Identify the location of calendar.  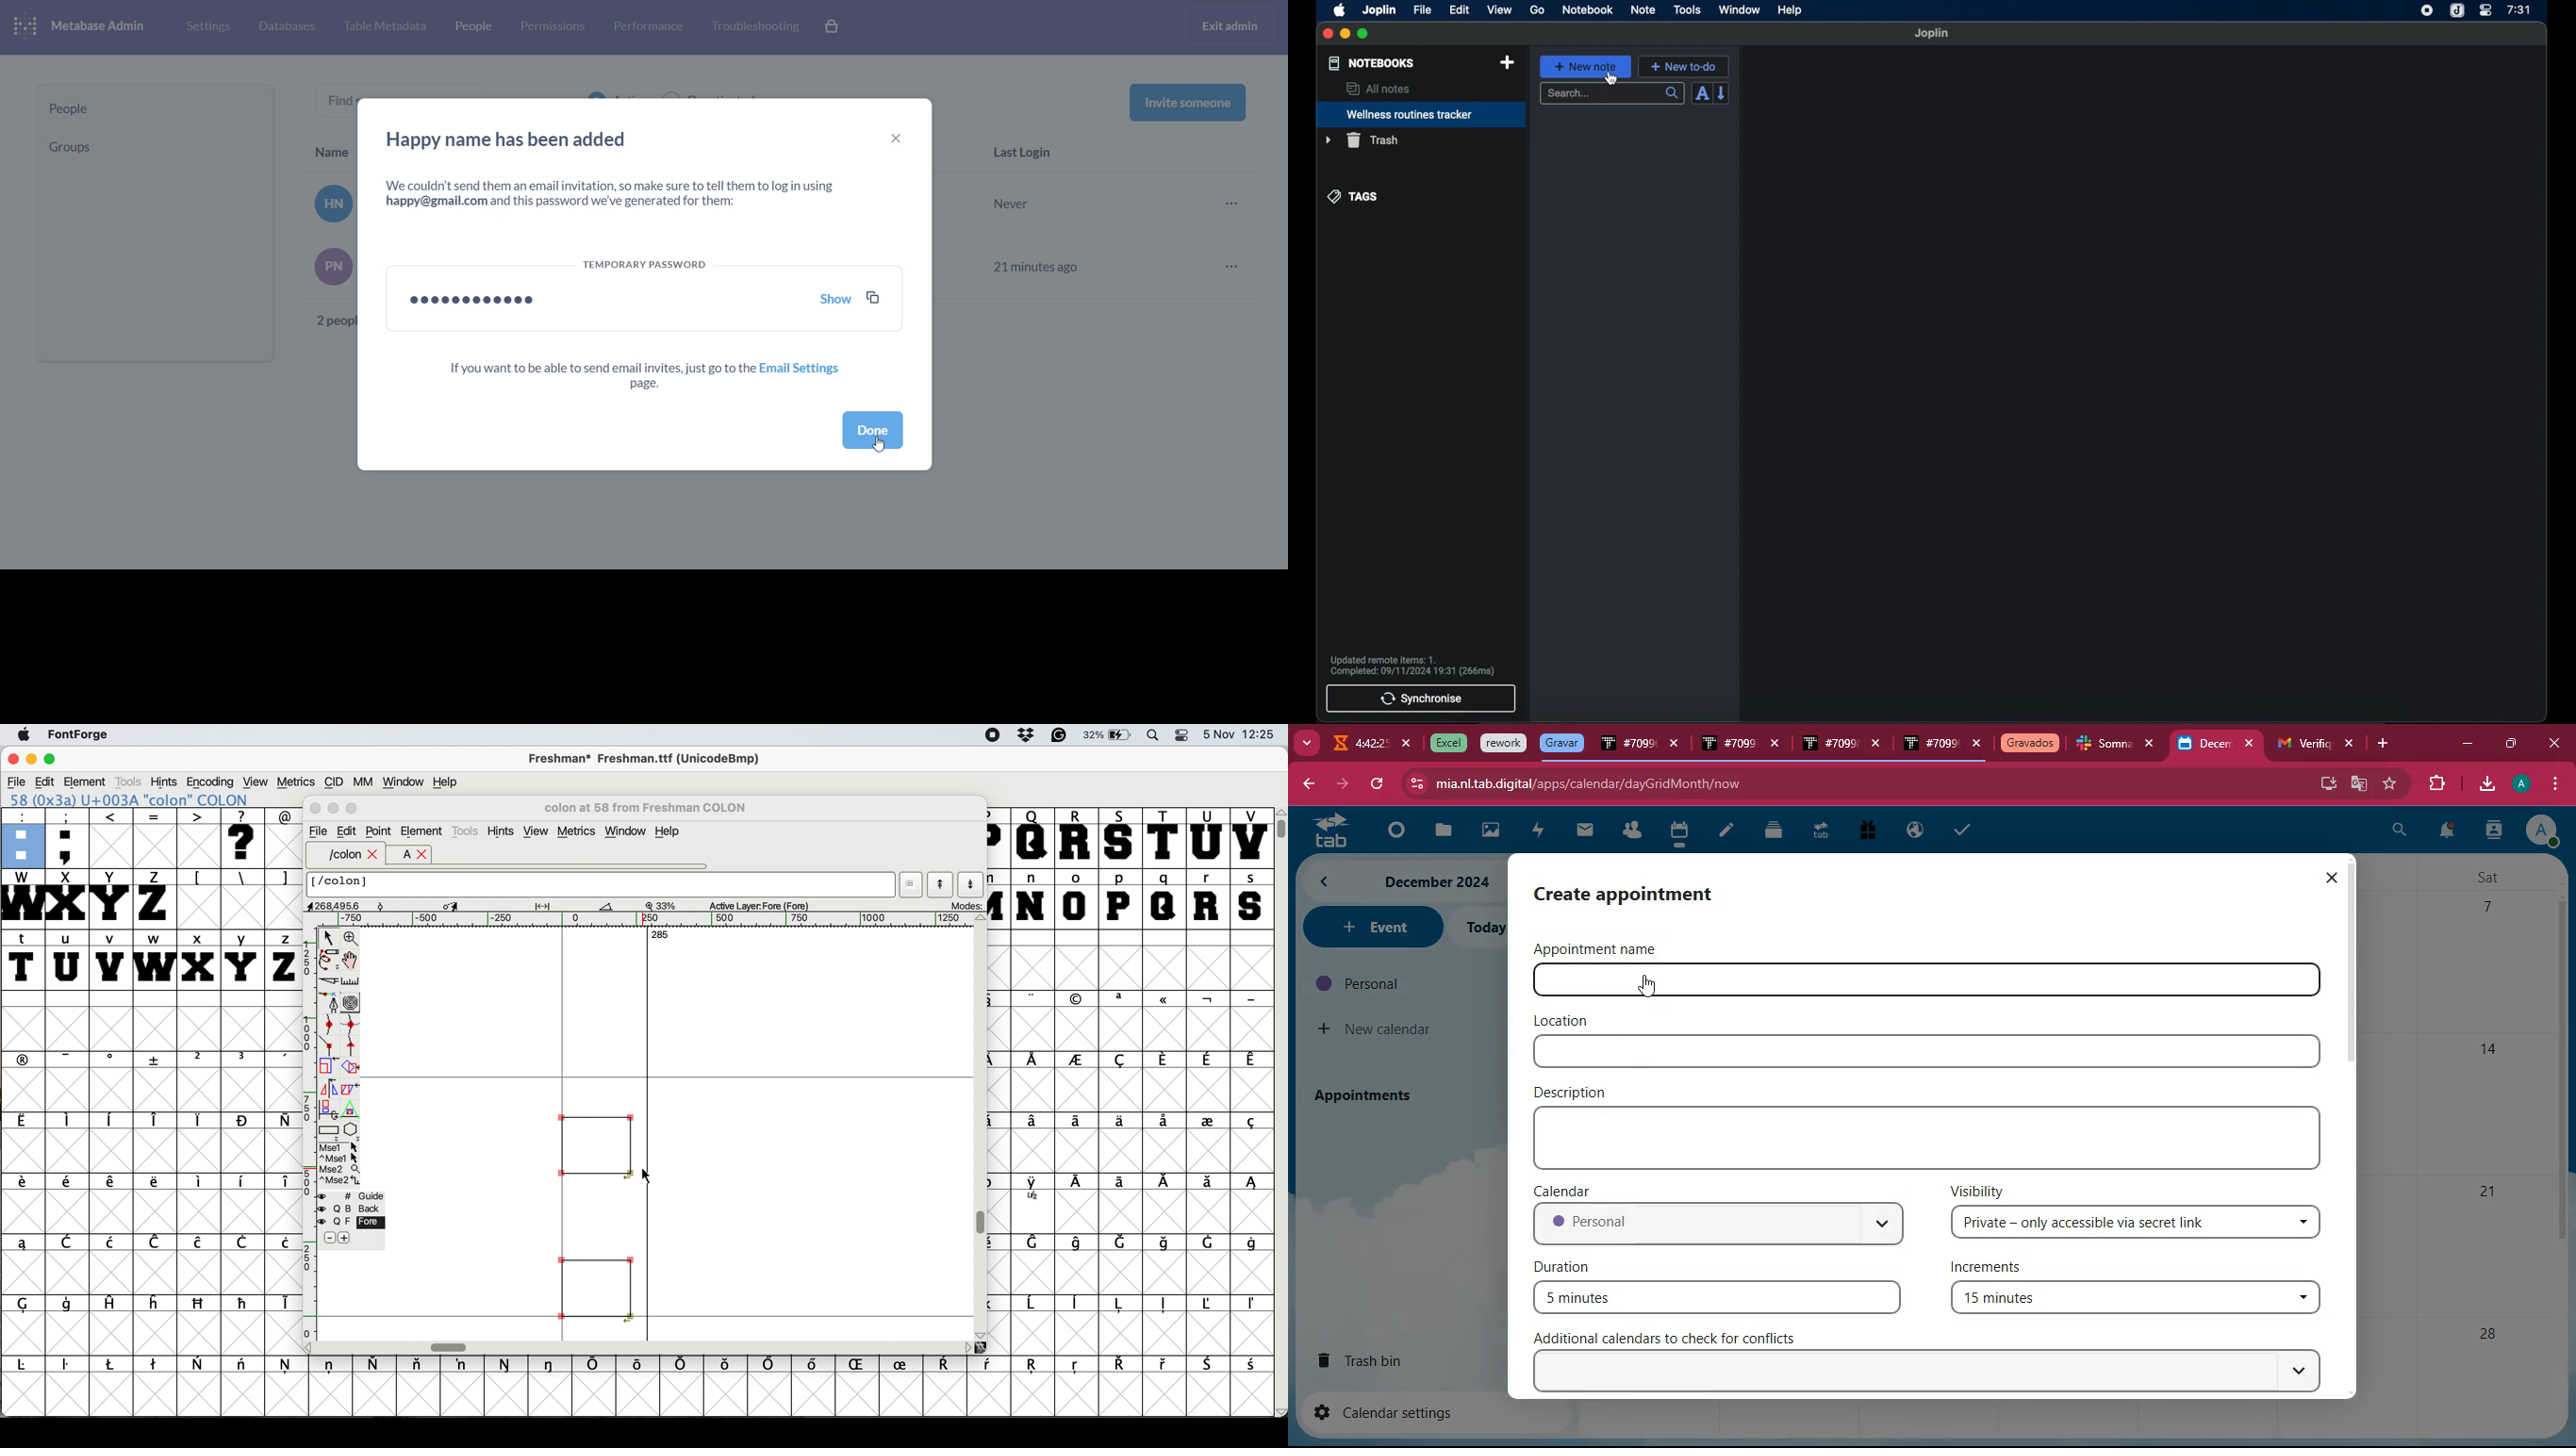
(1678, 833).